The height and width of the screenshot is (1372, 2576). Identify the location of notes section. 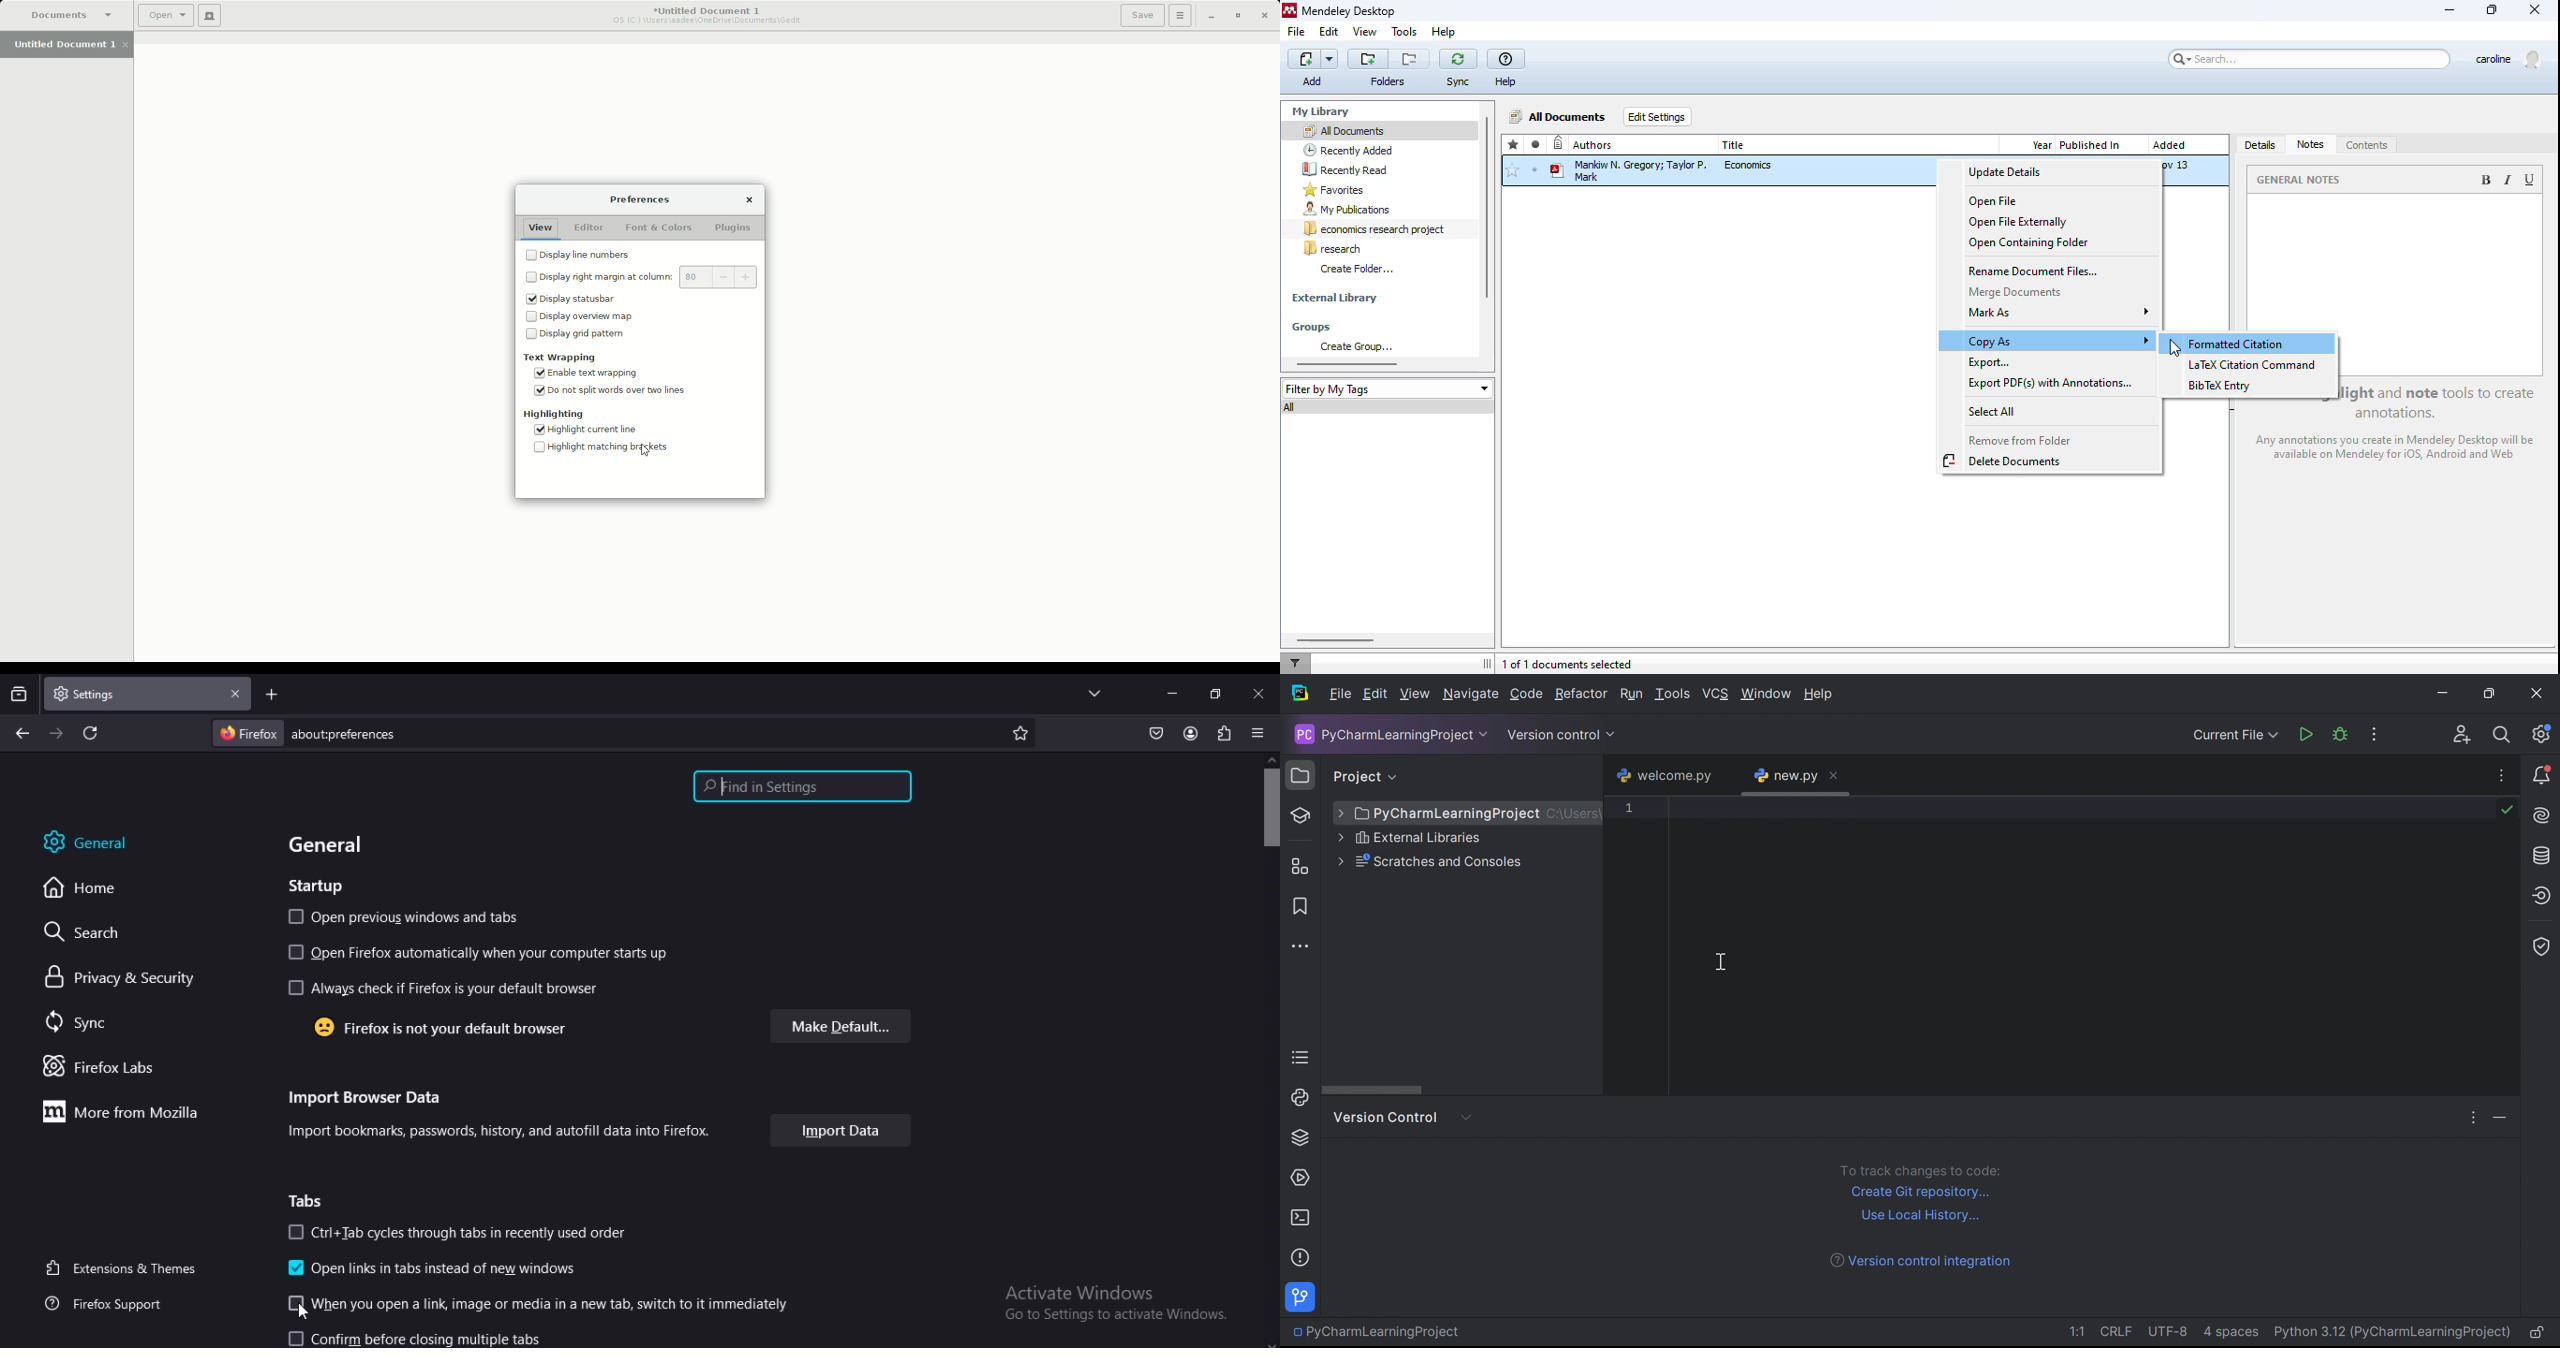
(2397, 262).